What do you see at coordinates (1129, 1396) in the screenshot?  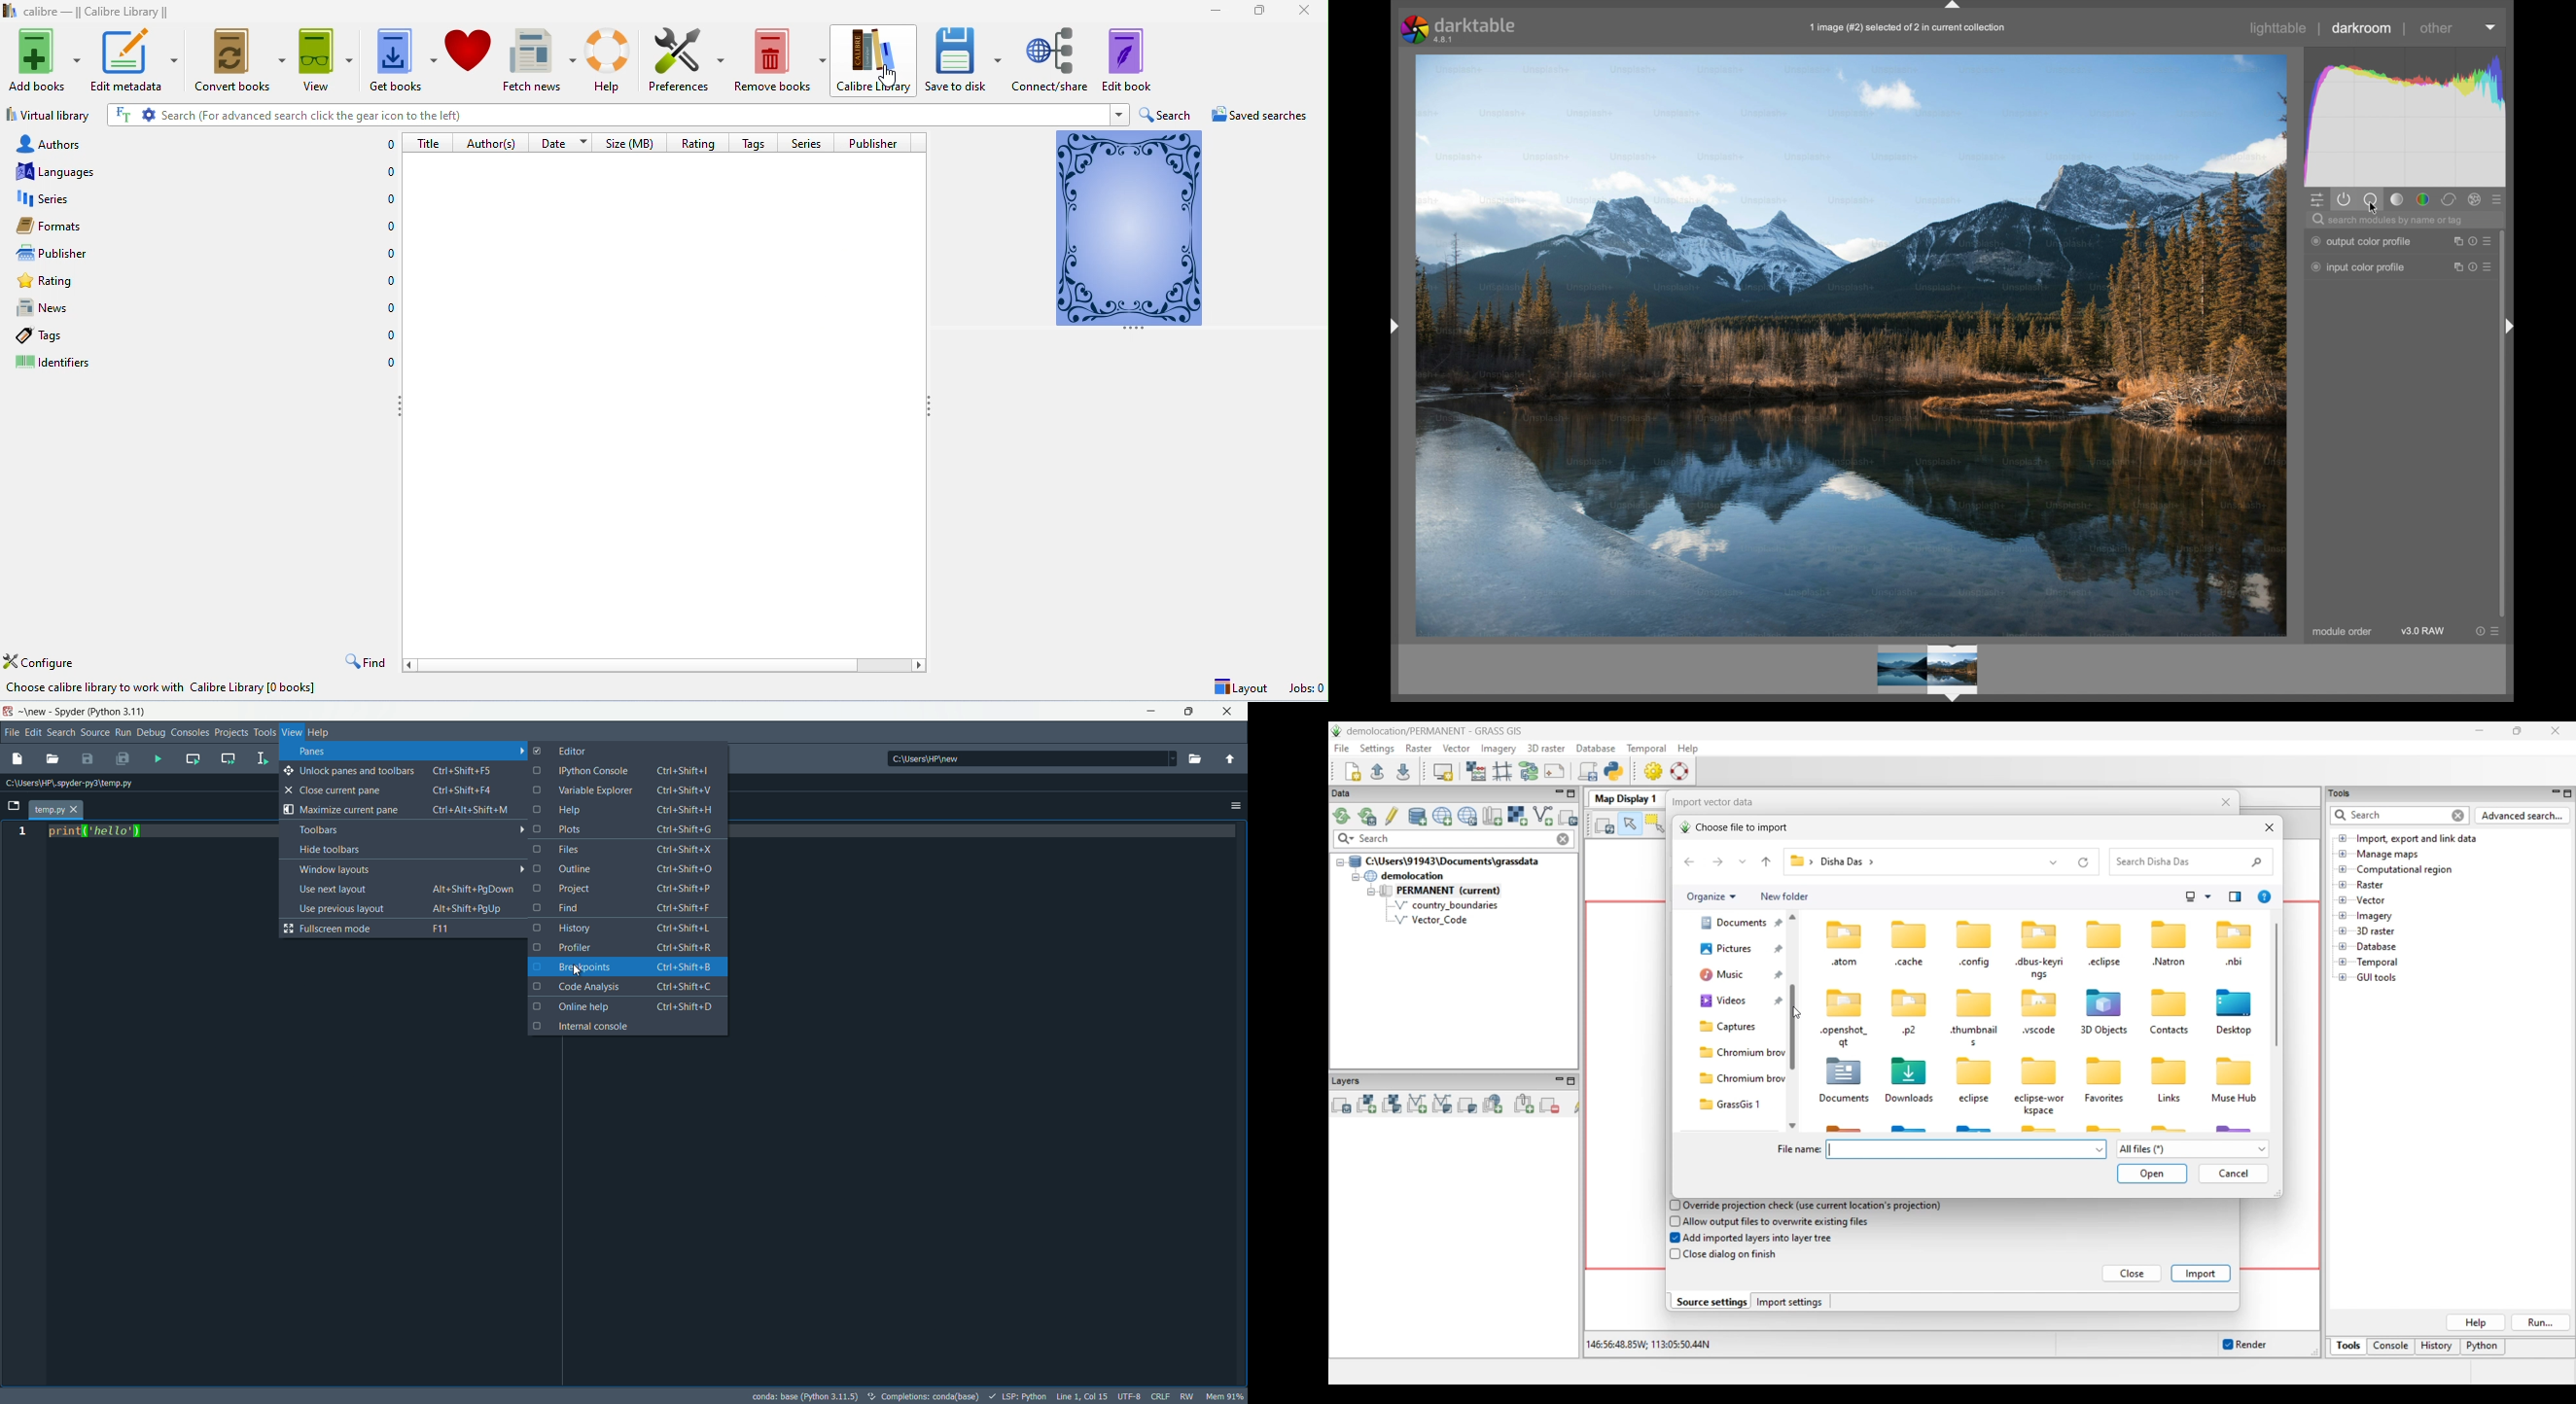 I see `file encoding` at bounding box center [1129, 1396].